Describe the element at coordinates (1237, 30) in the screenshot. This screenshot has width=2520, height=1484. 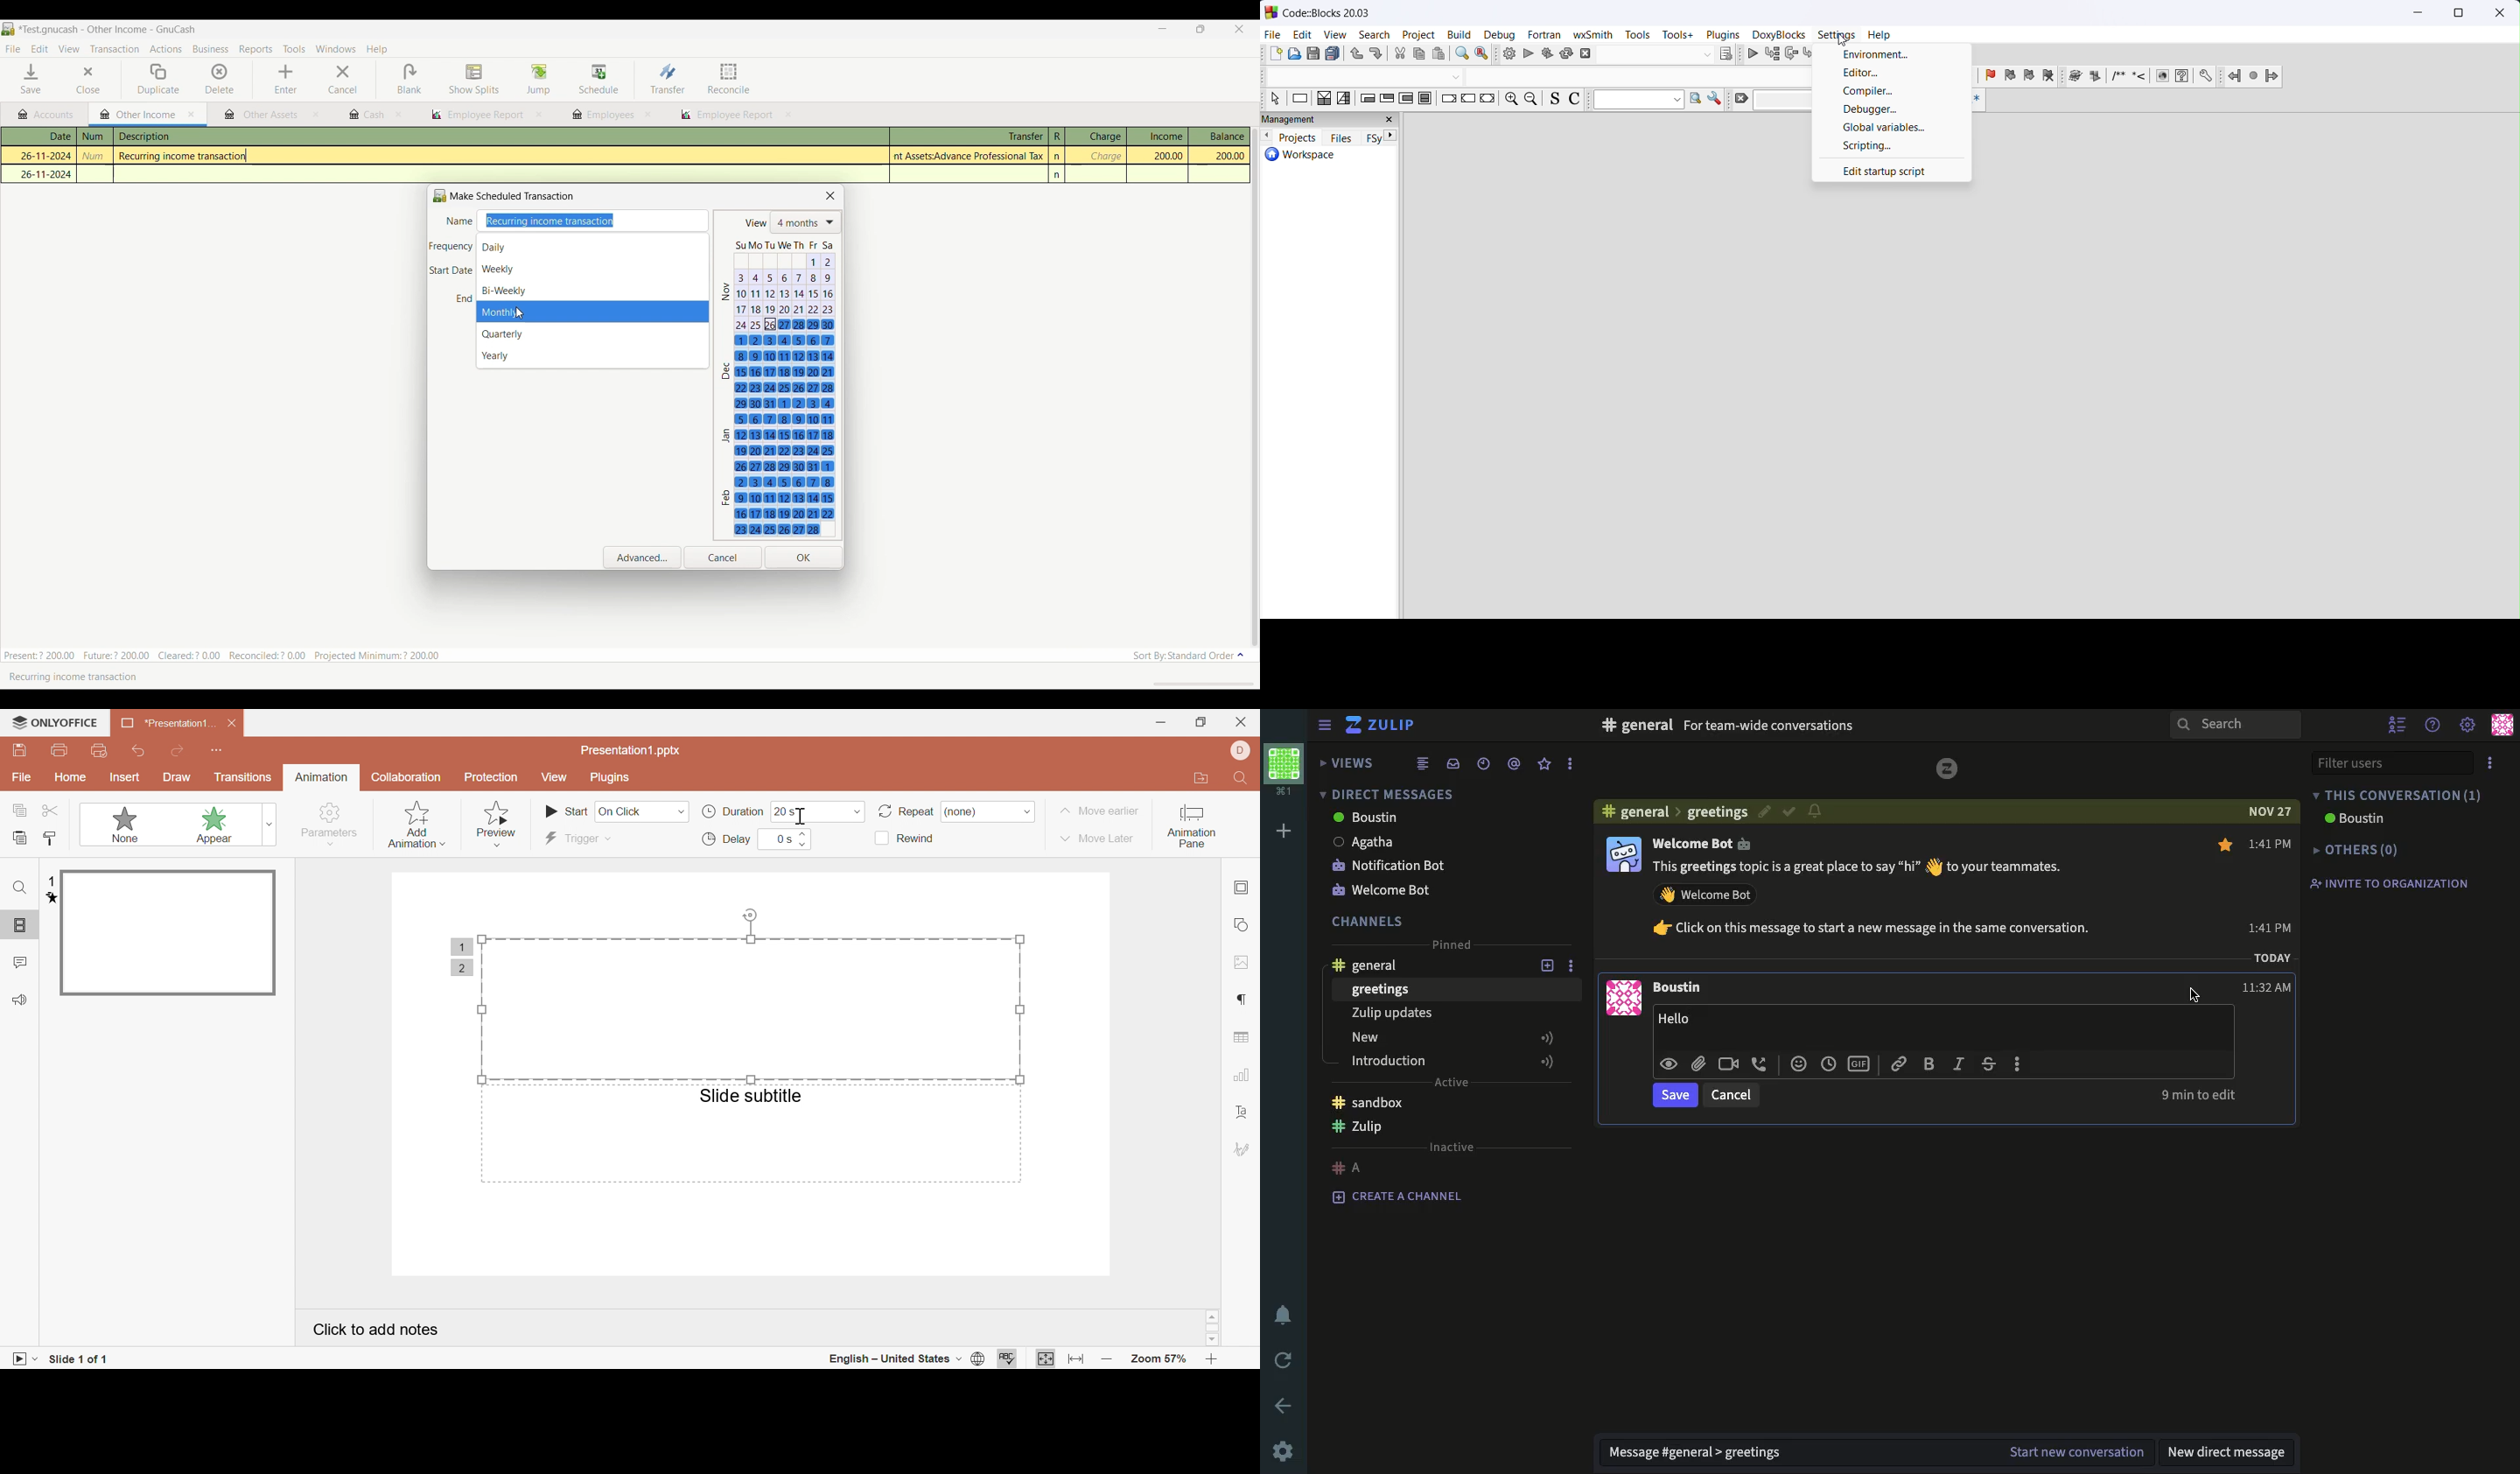
I see `Close interface` at that location.